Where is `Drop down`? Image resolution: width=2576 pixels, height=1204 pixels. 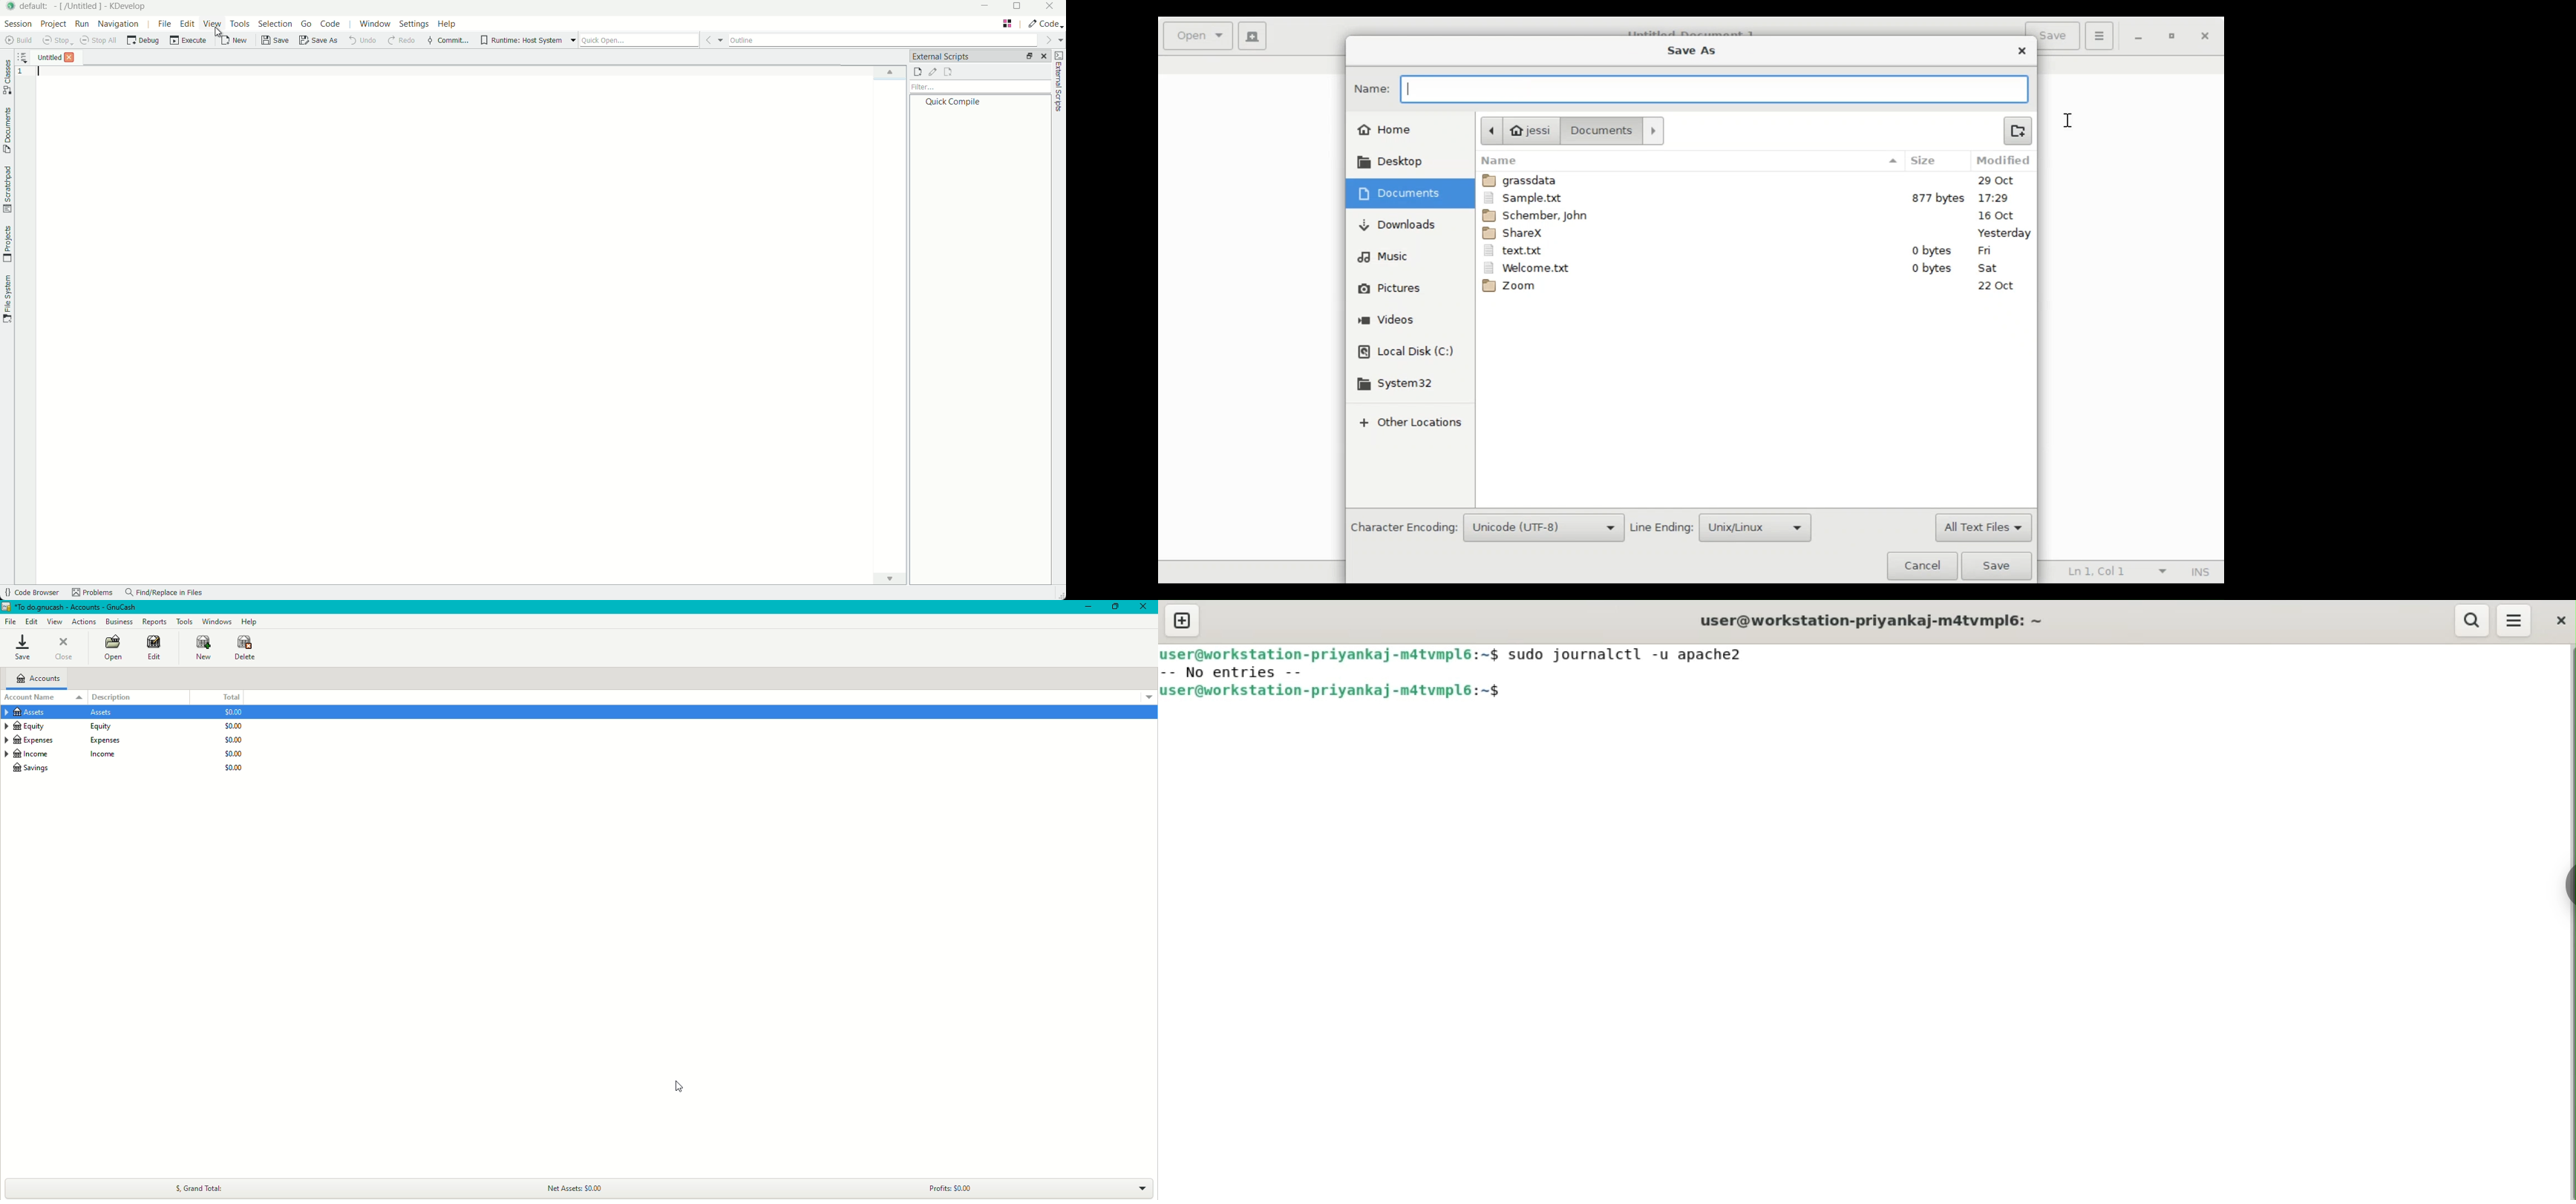
Drop down is located at coordinates (1149, 696).